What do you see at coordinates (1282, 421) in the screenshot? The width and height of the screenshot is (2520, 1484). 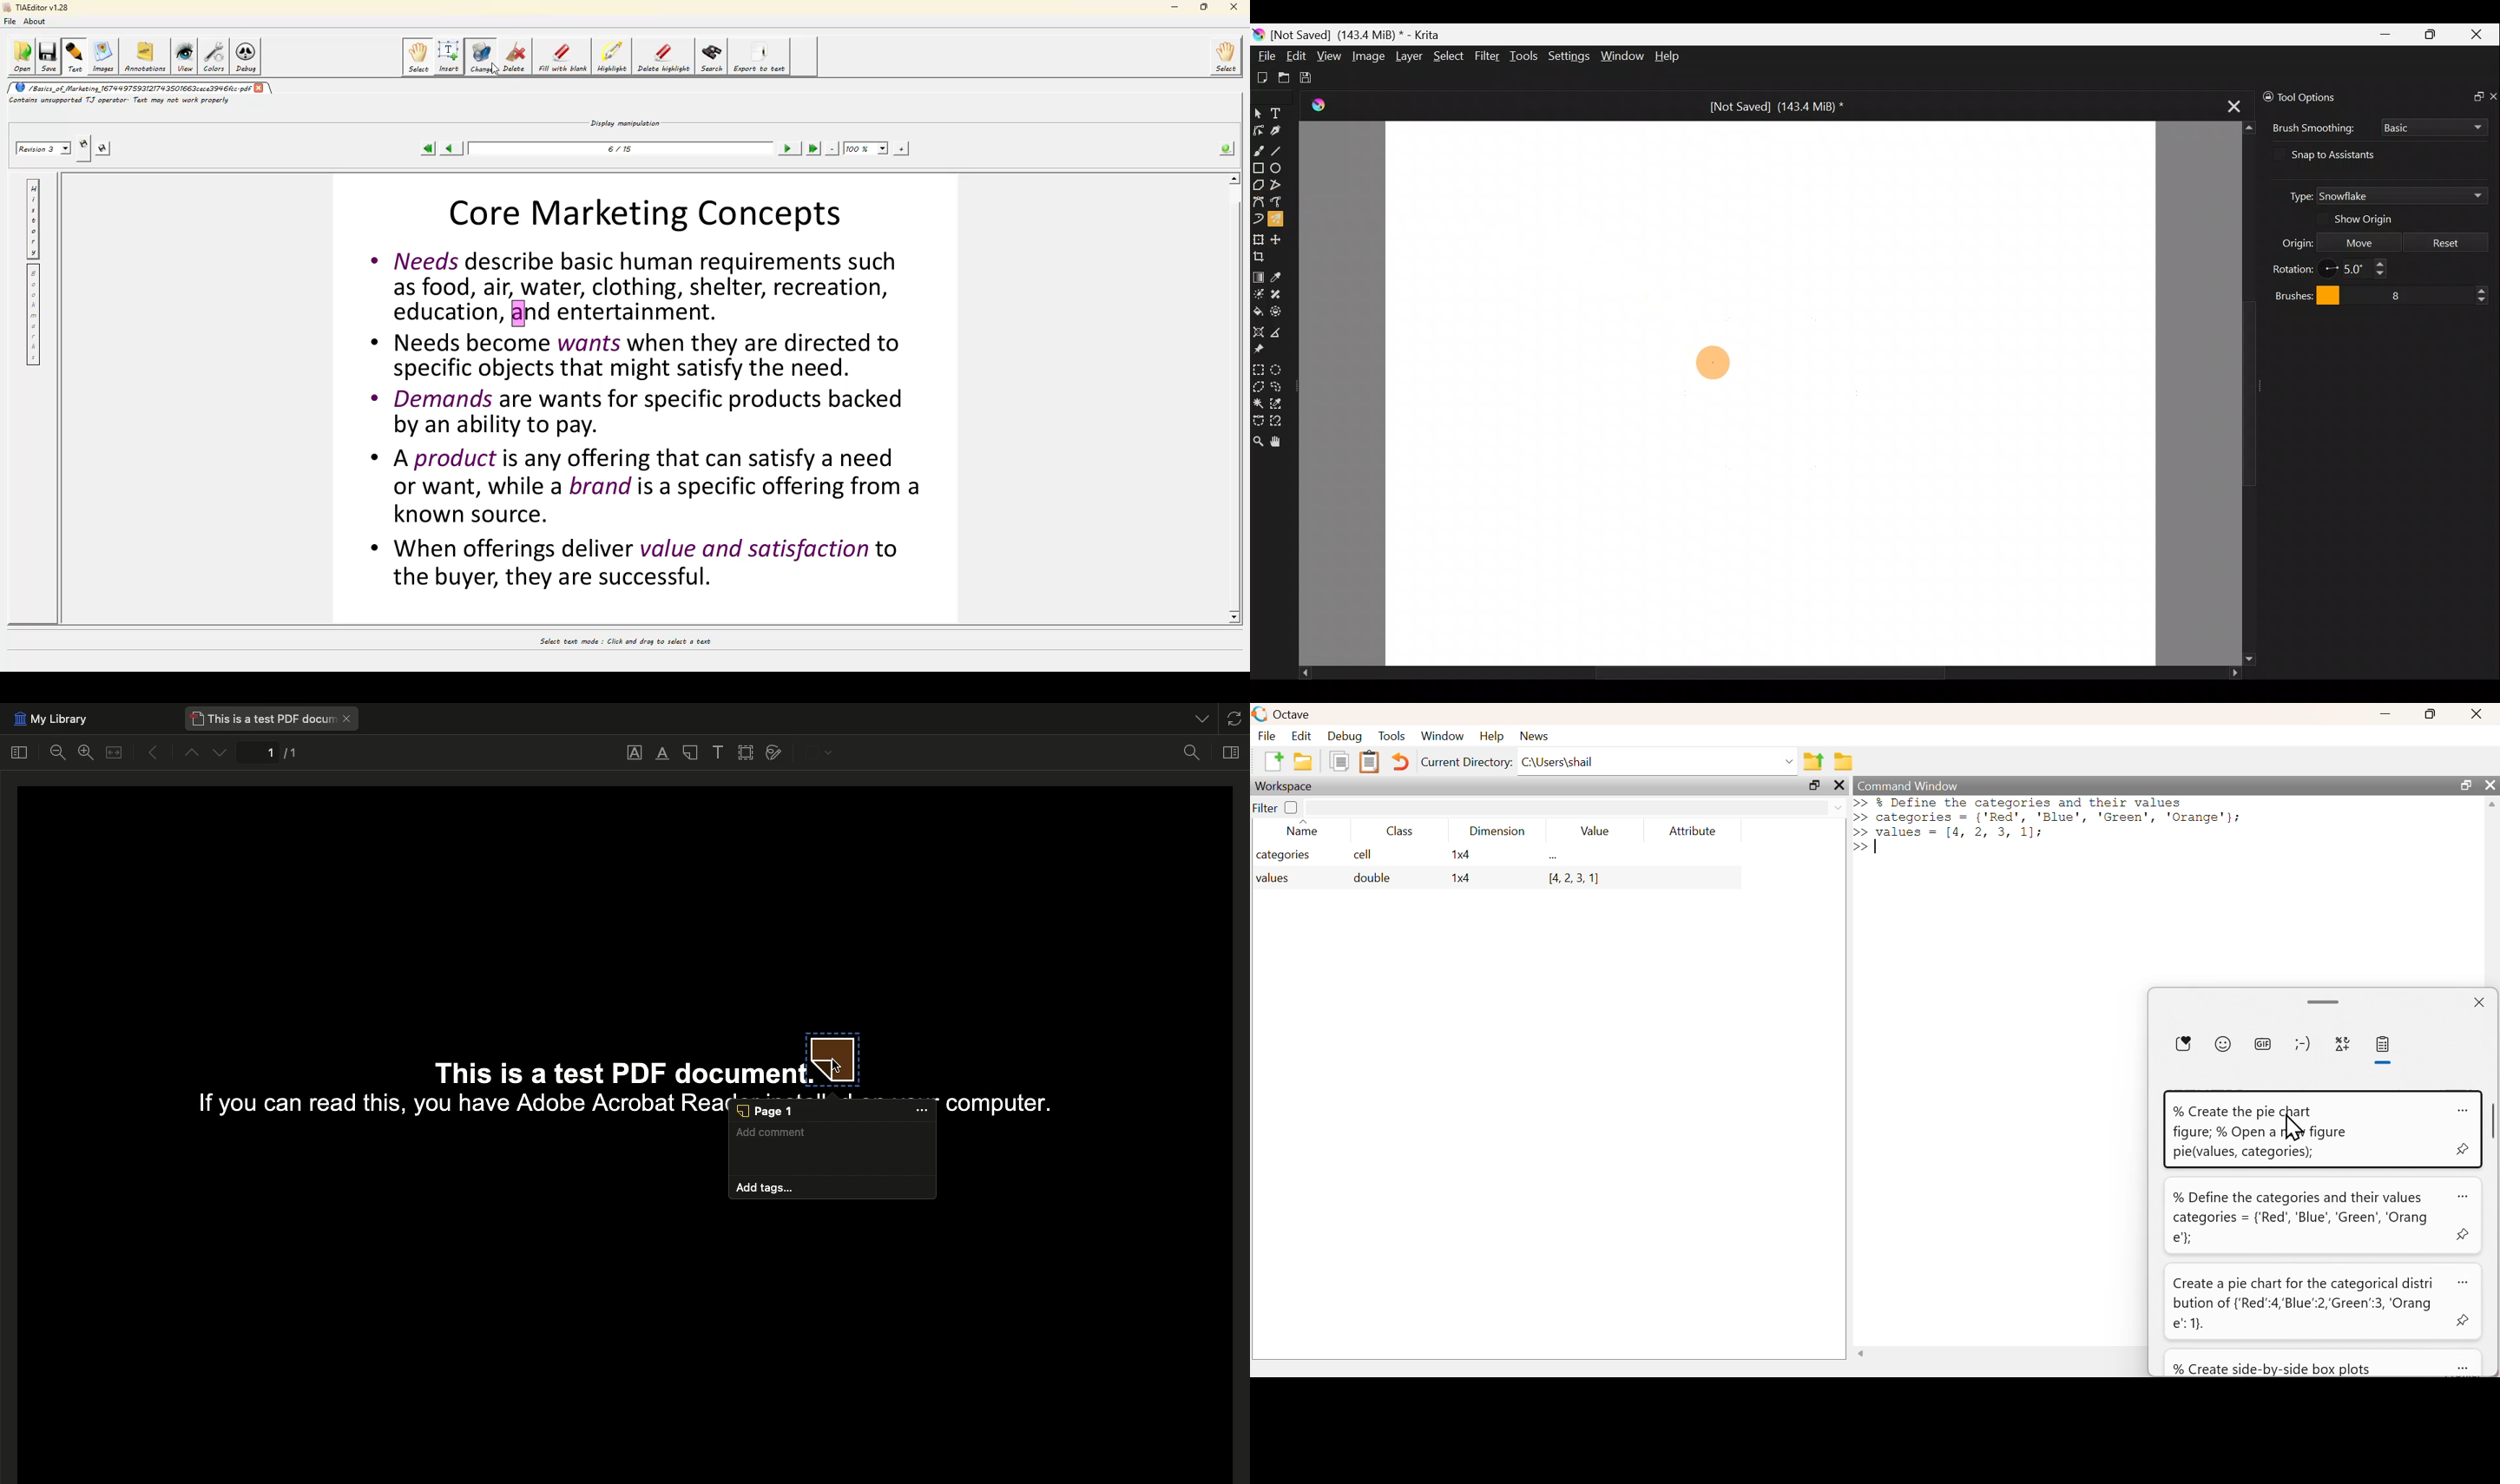 I see `Magnetic curve selection tool` at bounding box center [1282, 421].